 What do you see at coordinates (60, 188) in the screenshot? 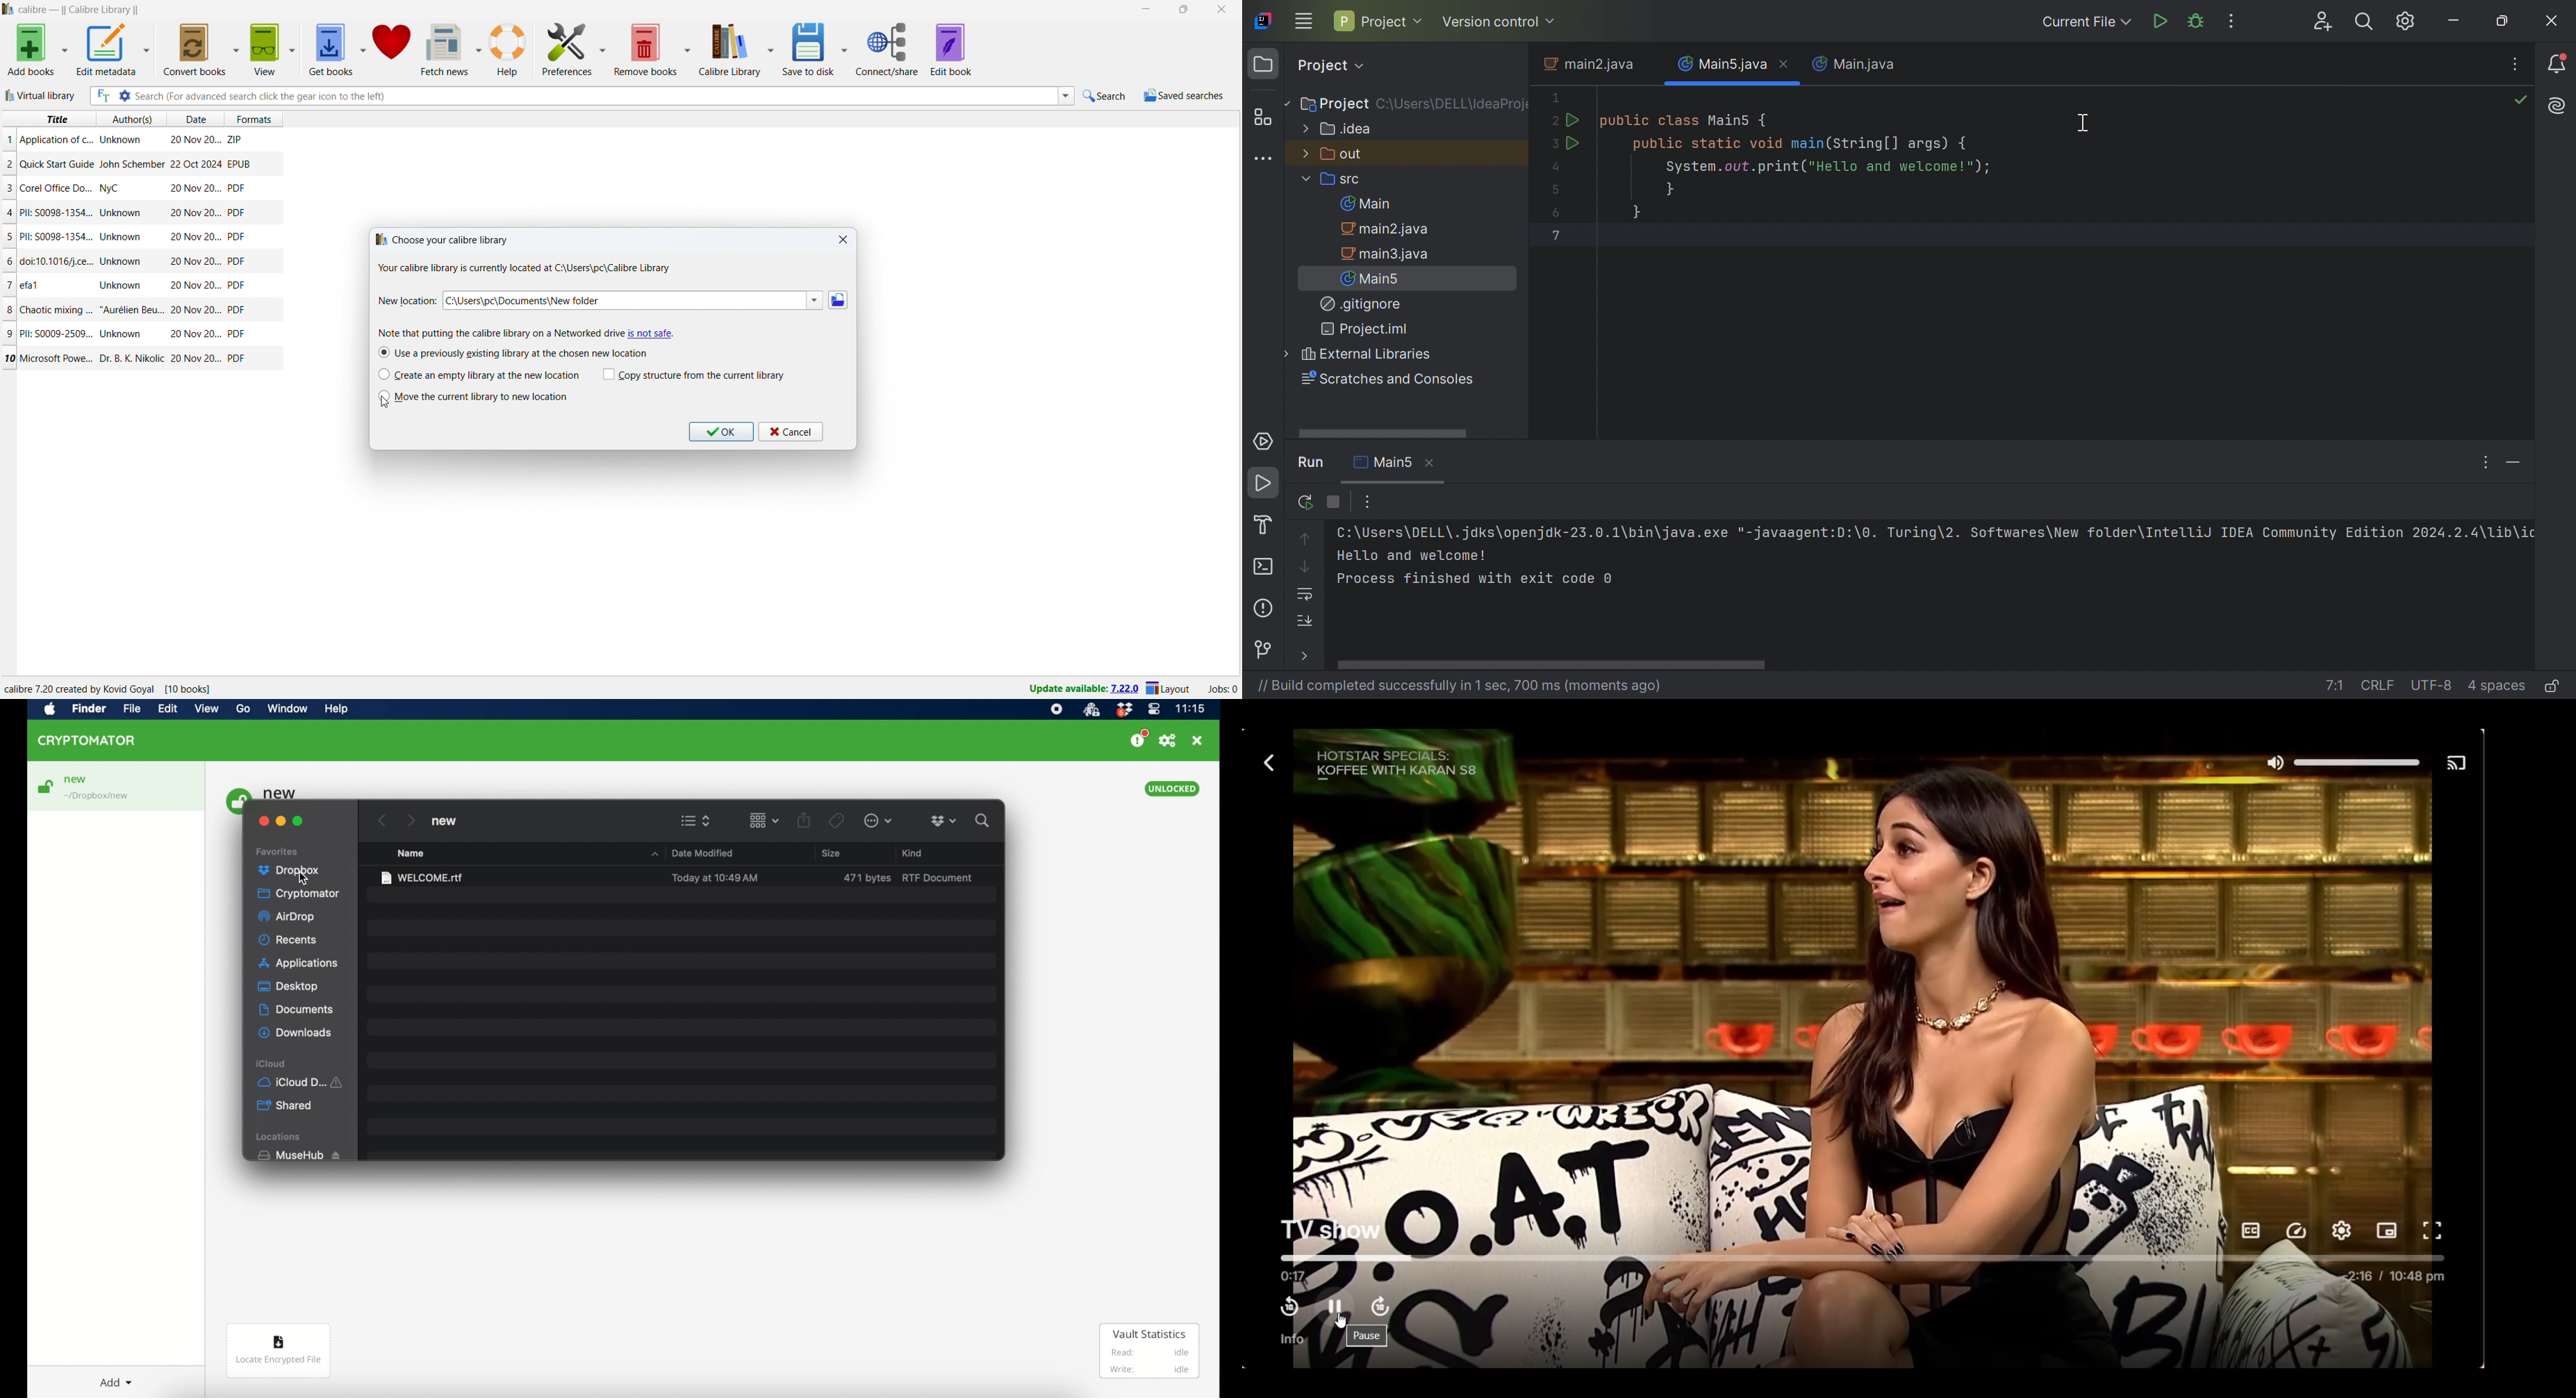
I see `Title` at bounding box center [60, 188].